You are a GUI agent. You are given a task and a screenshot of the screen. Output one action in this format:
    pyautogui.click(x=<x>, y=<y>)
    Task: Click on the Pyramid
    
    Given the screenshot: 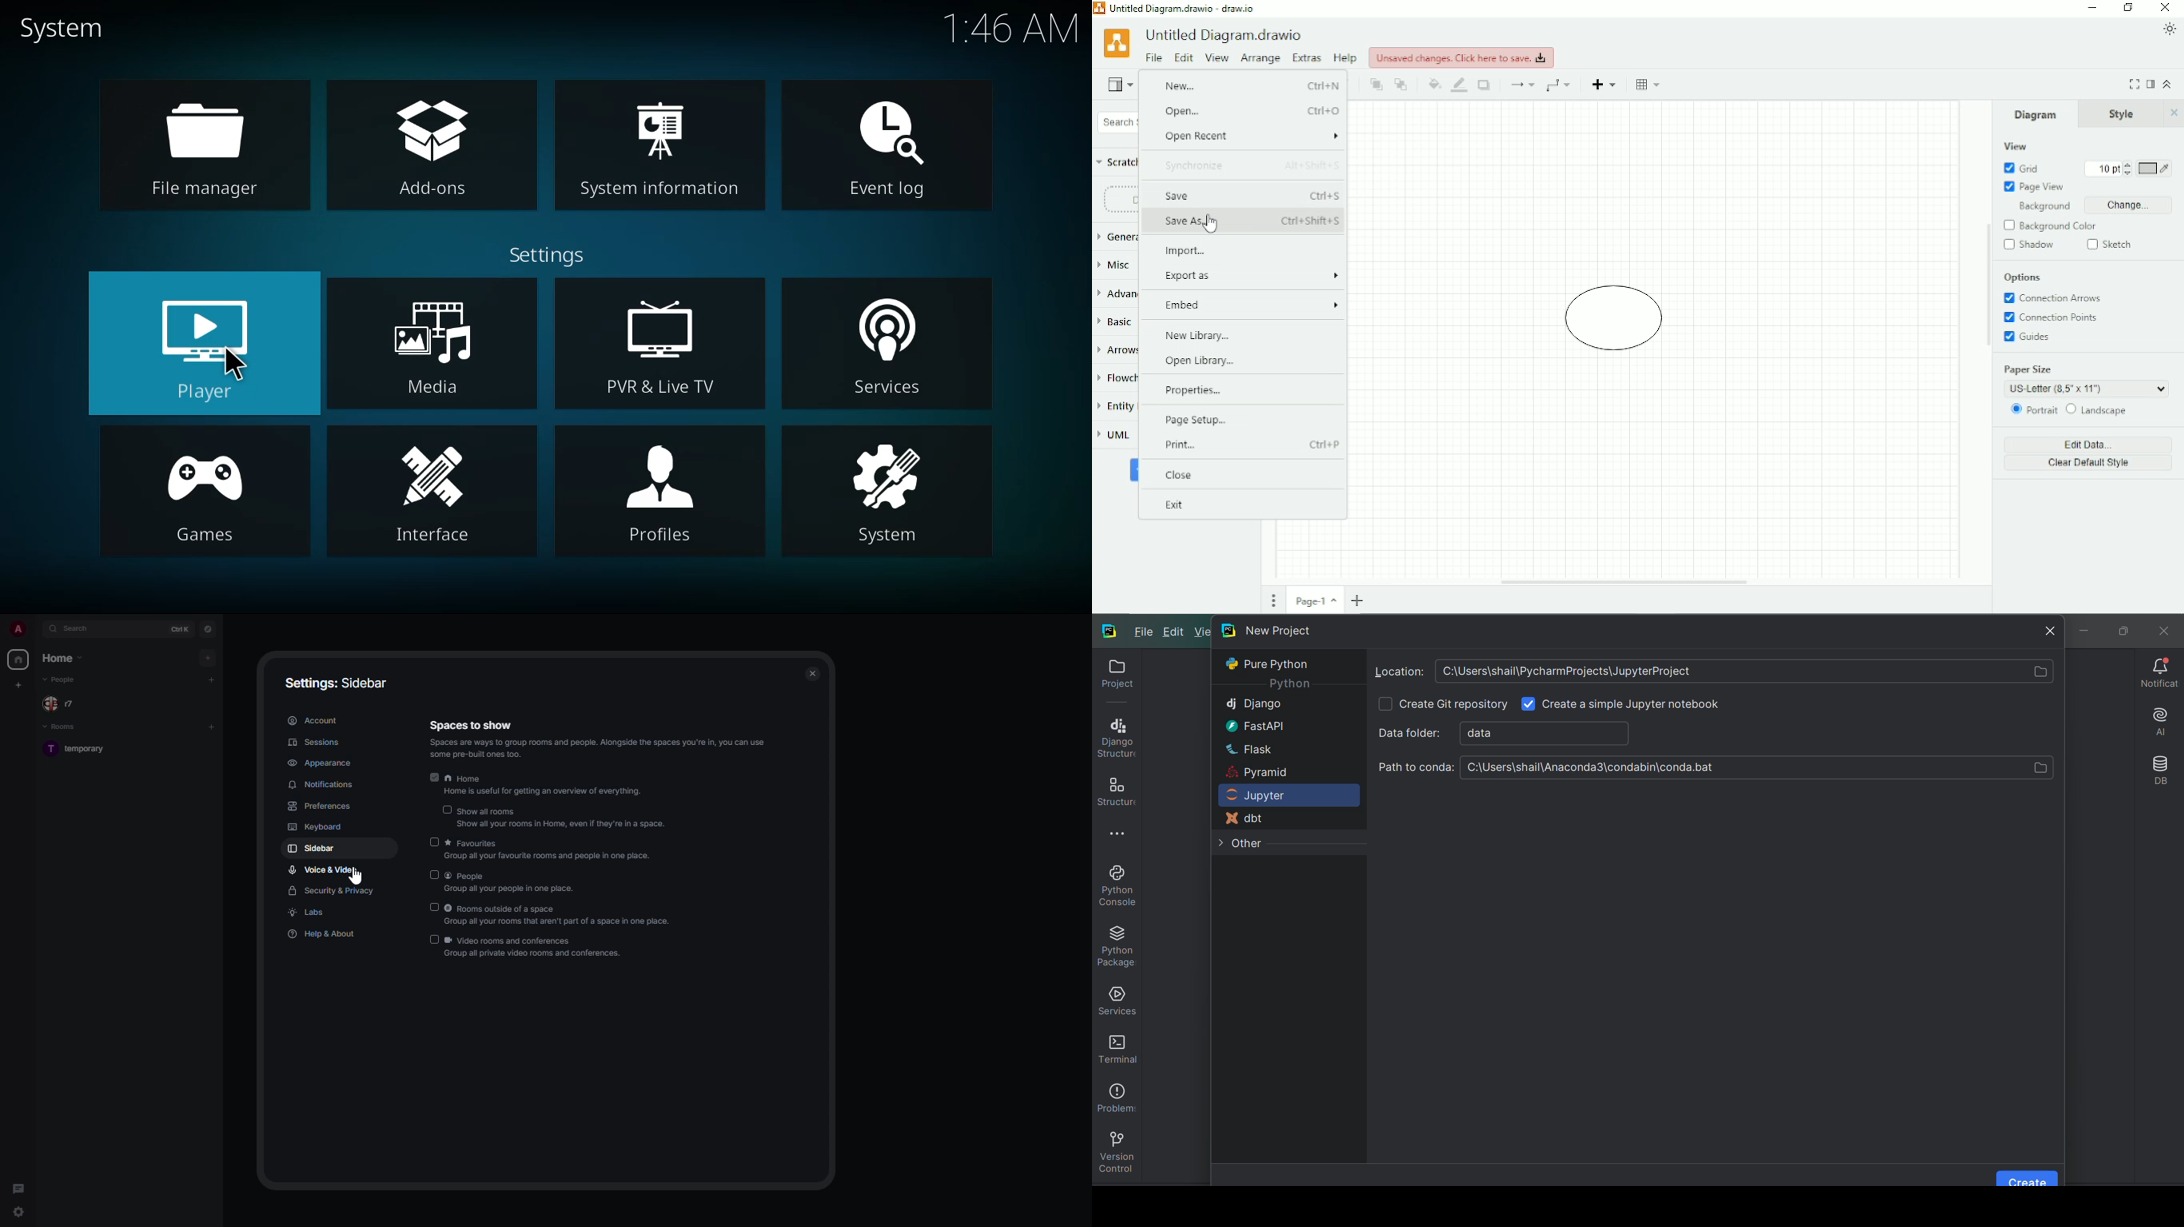 What is the action you would take?
    pyautogui.click(x=1258, y=773)
    